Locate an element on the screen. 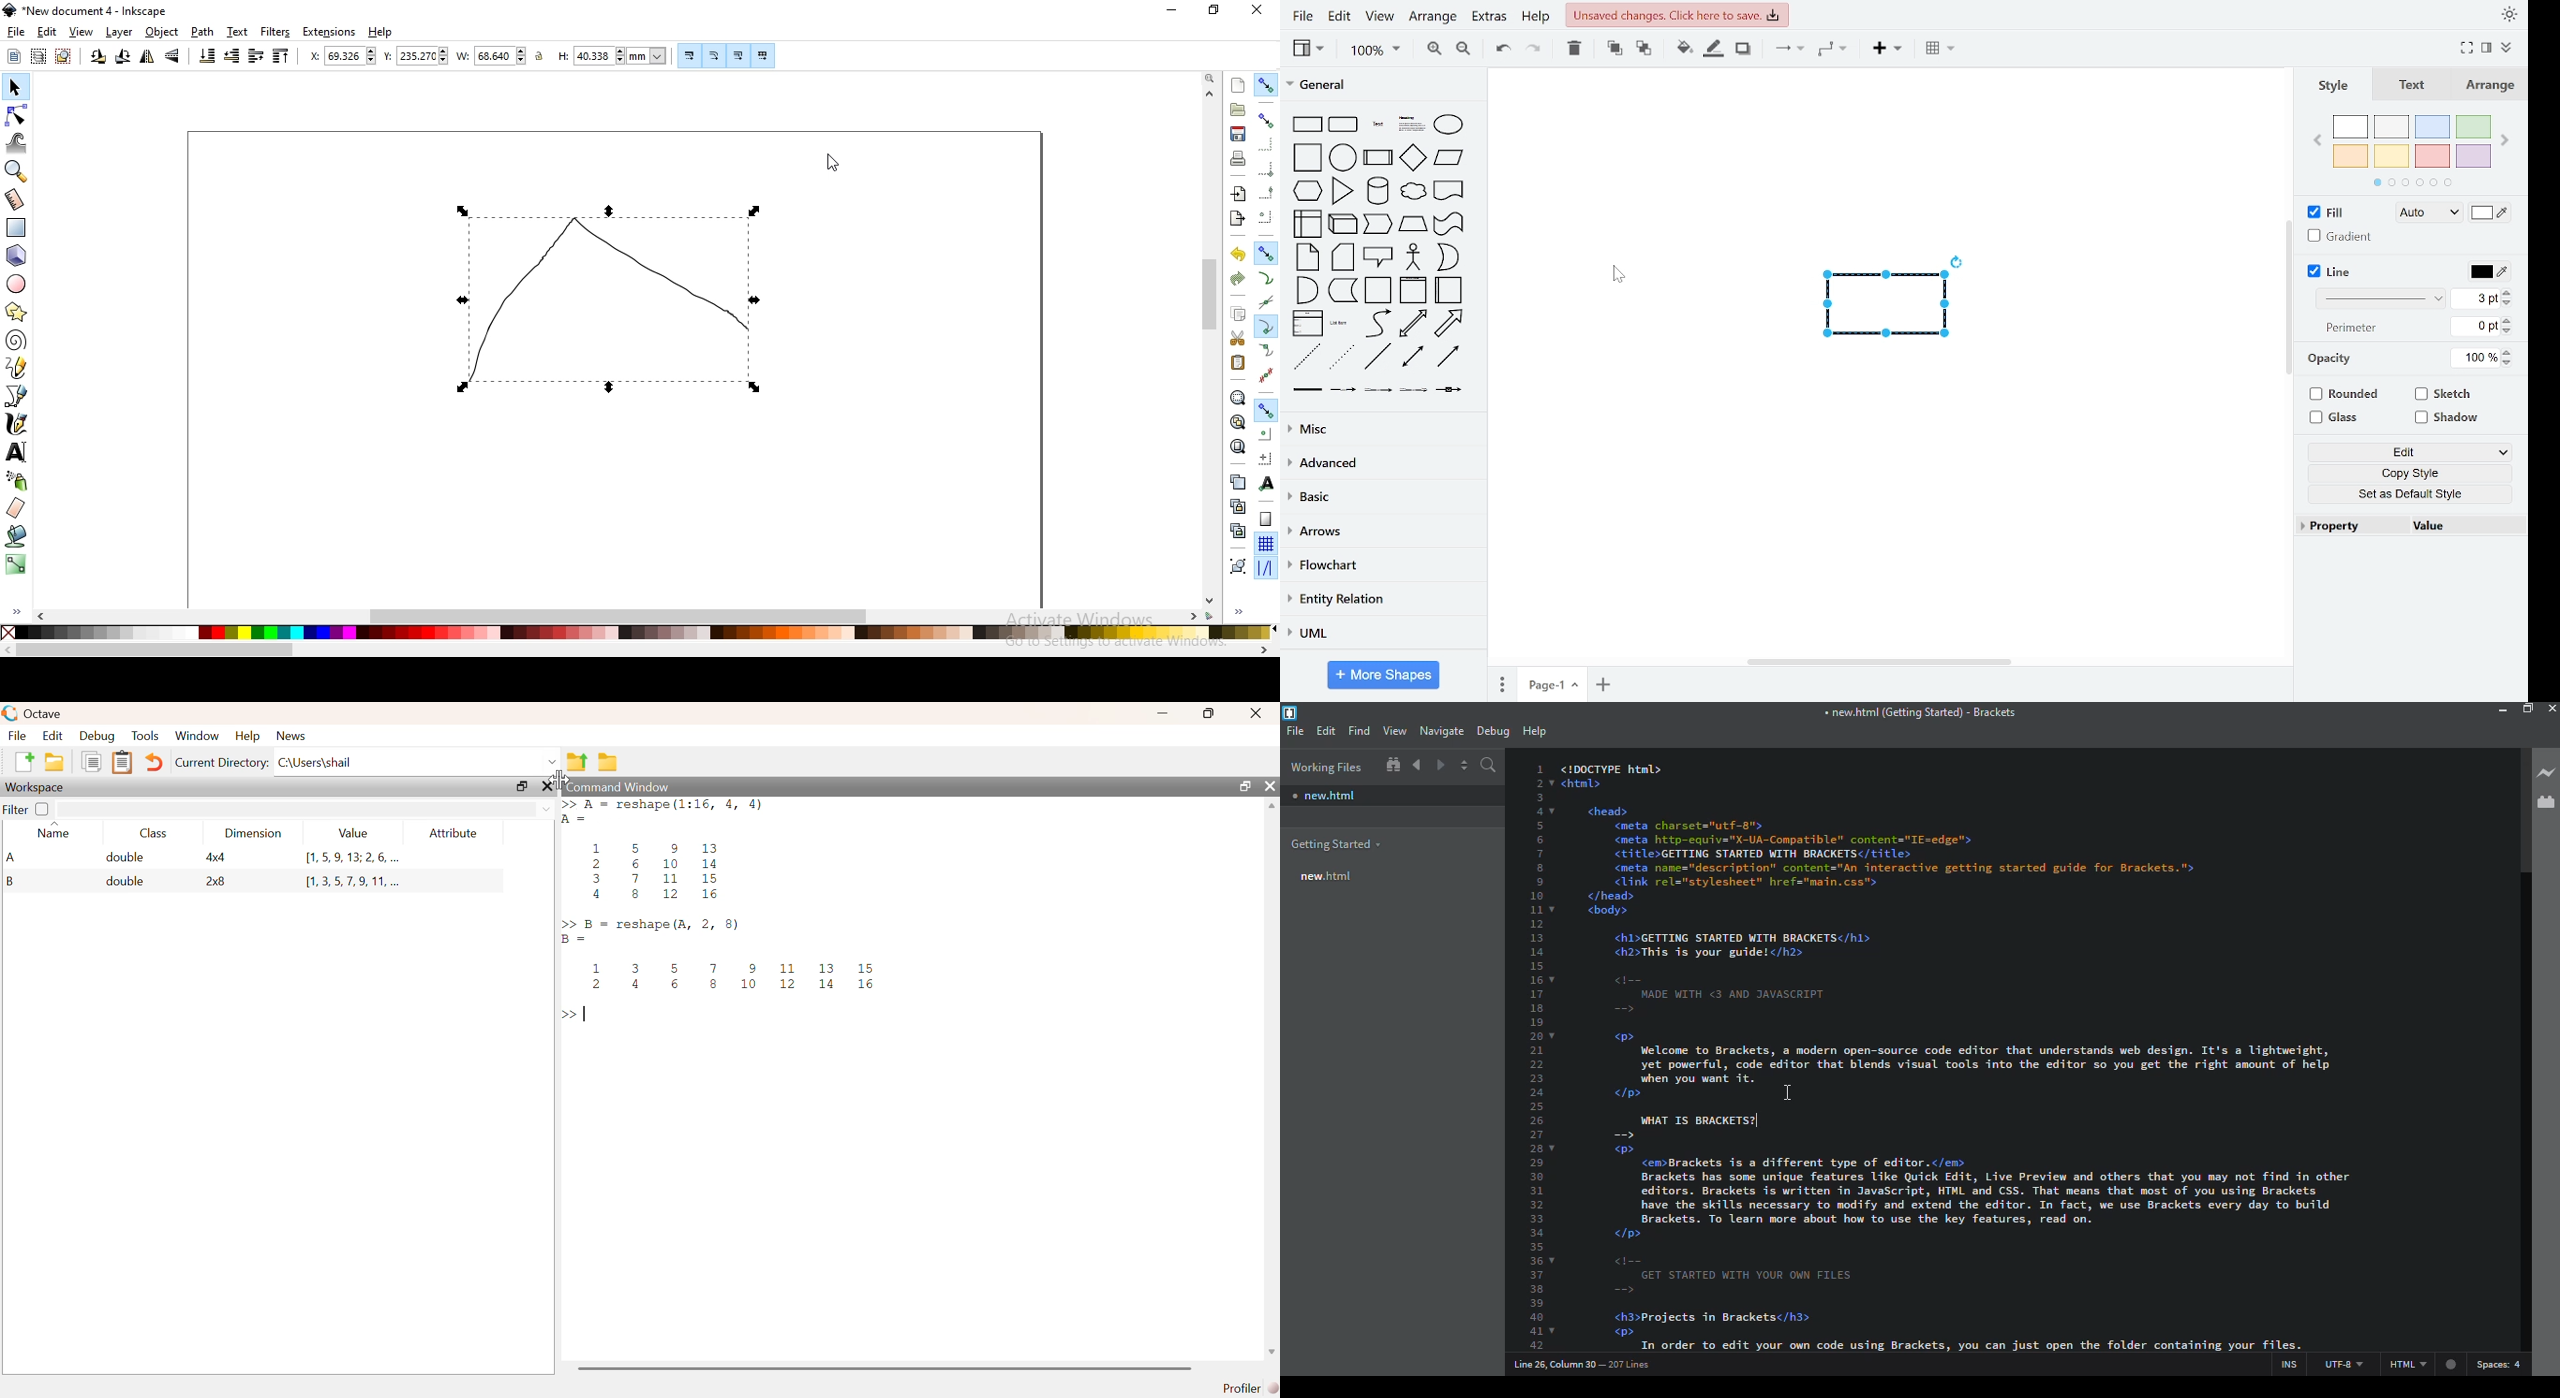 The height and width of the screenshot is (1400, 2576). previous is located at coordinates (2320, 142).